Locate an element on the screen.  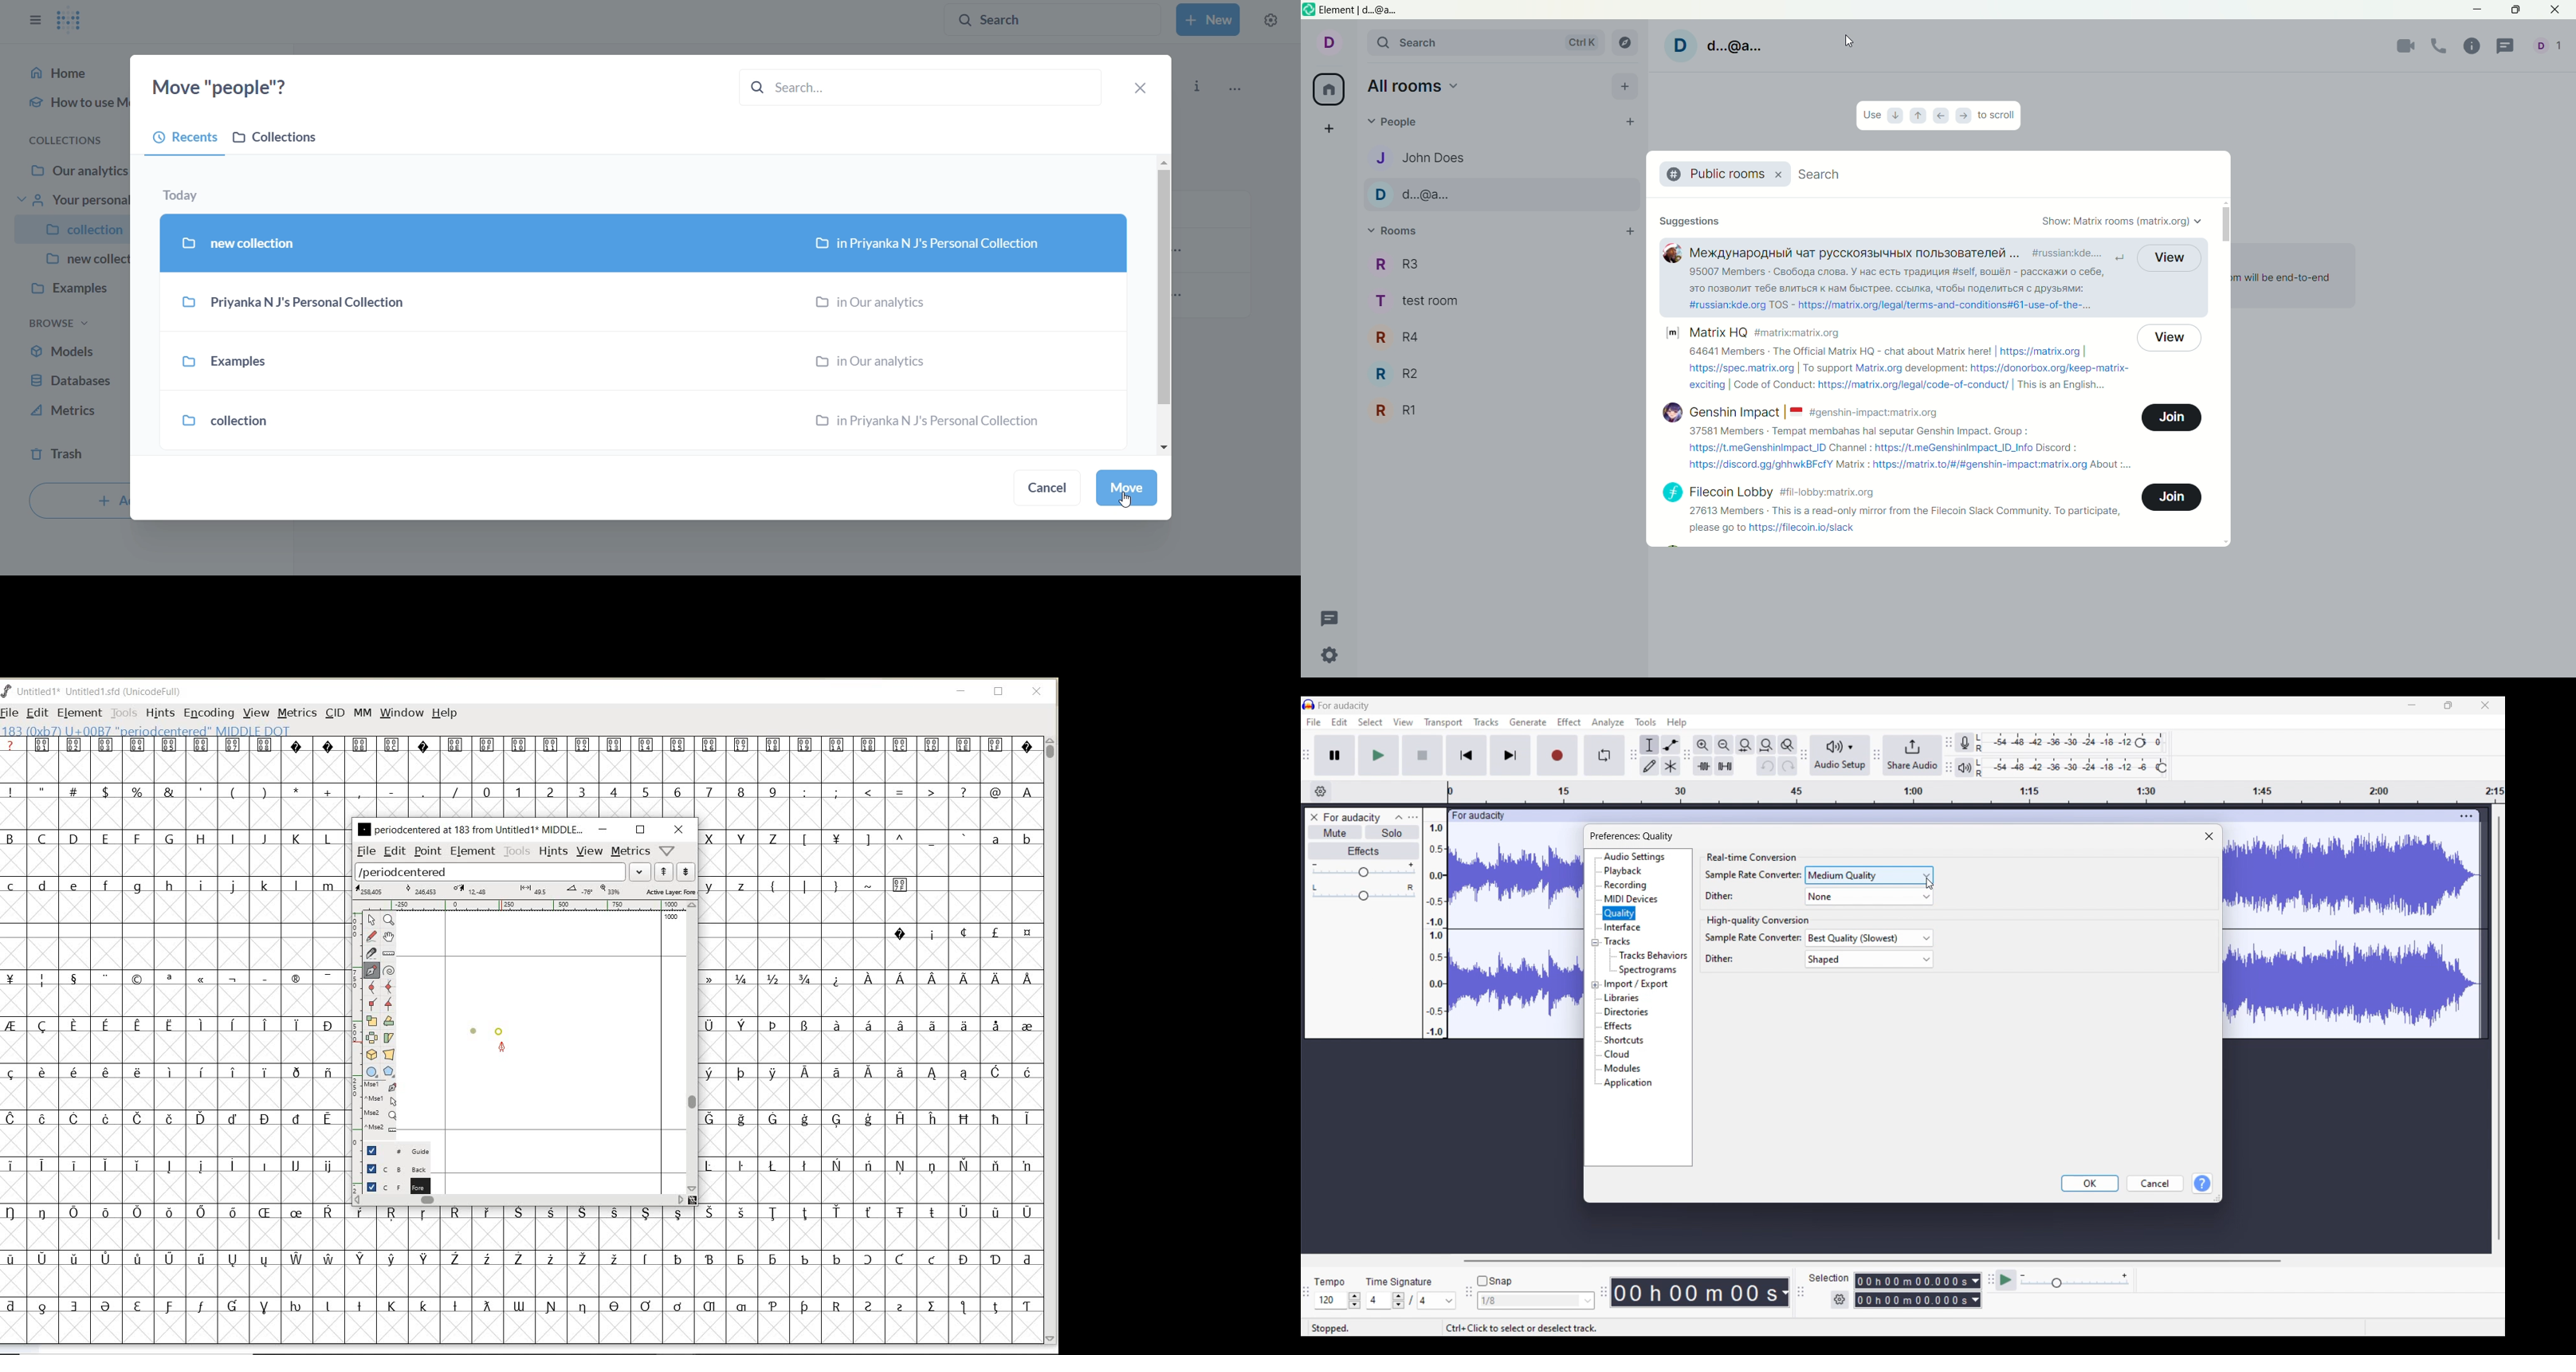
Current account is located at coordinates (1326, 45).